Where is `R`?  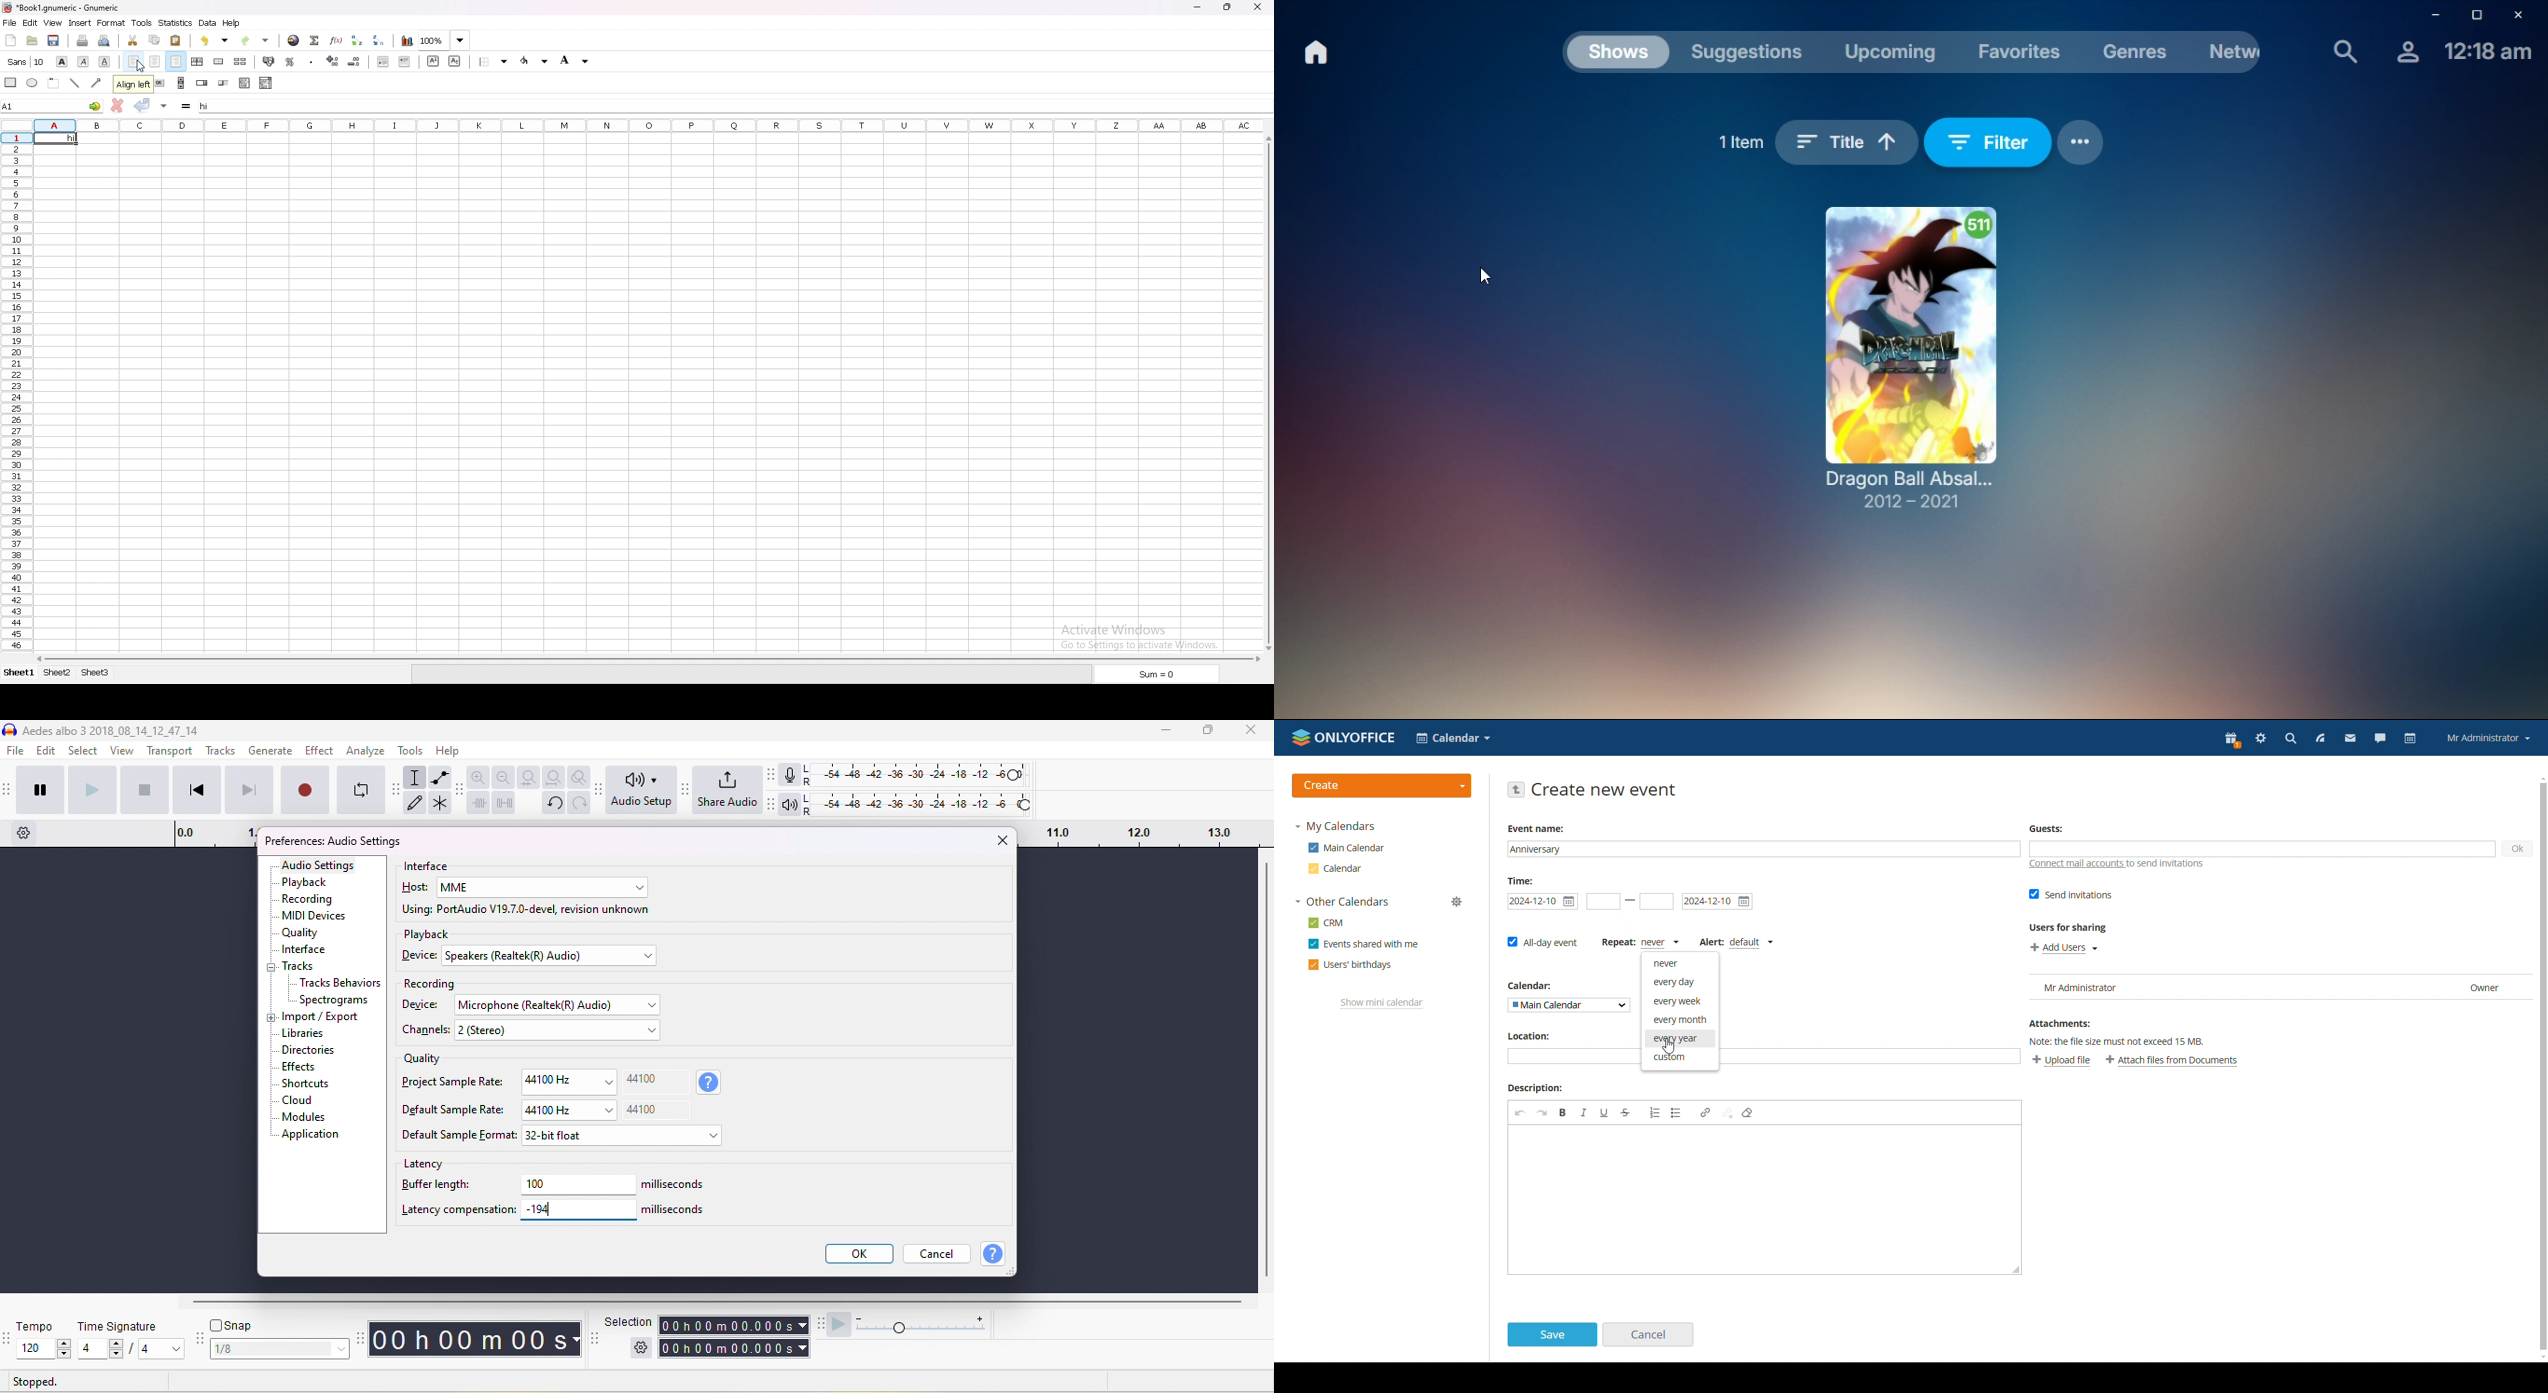
R is located at coordinates (810, 811).